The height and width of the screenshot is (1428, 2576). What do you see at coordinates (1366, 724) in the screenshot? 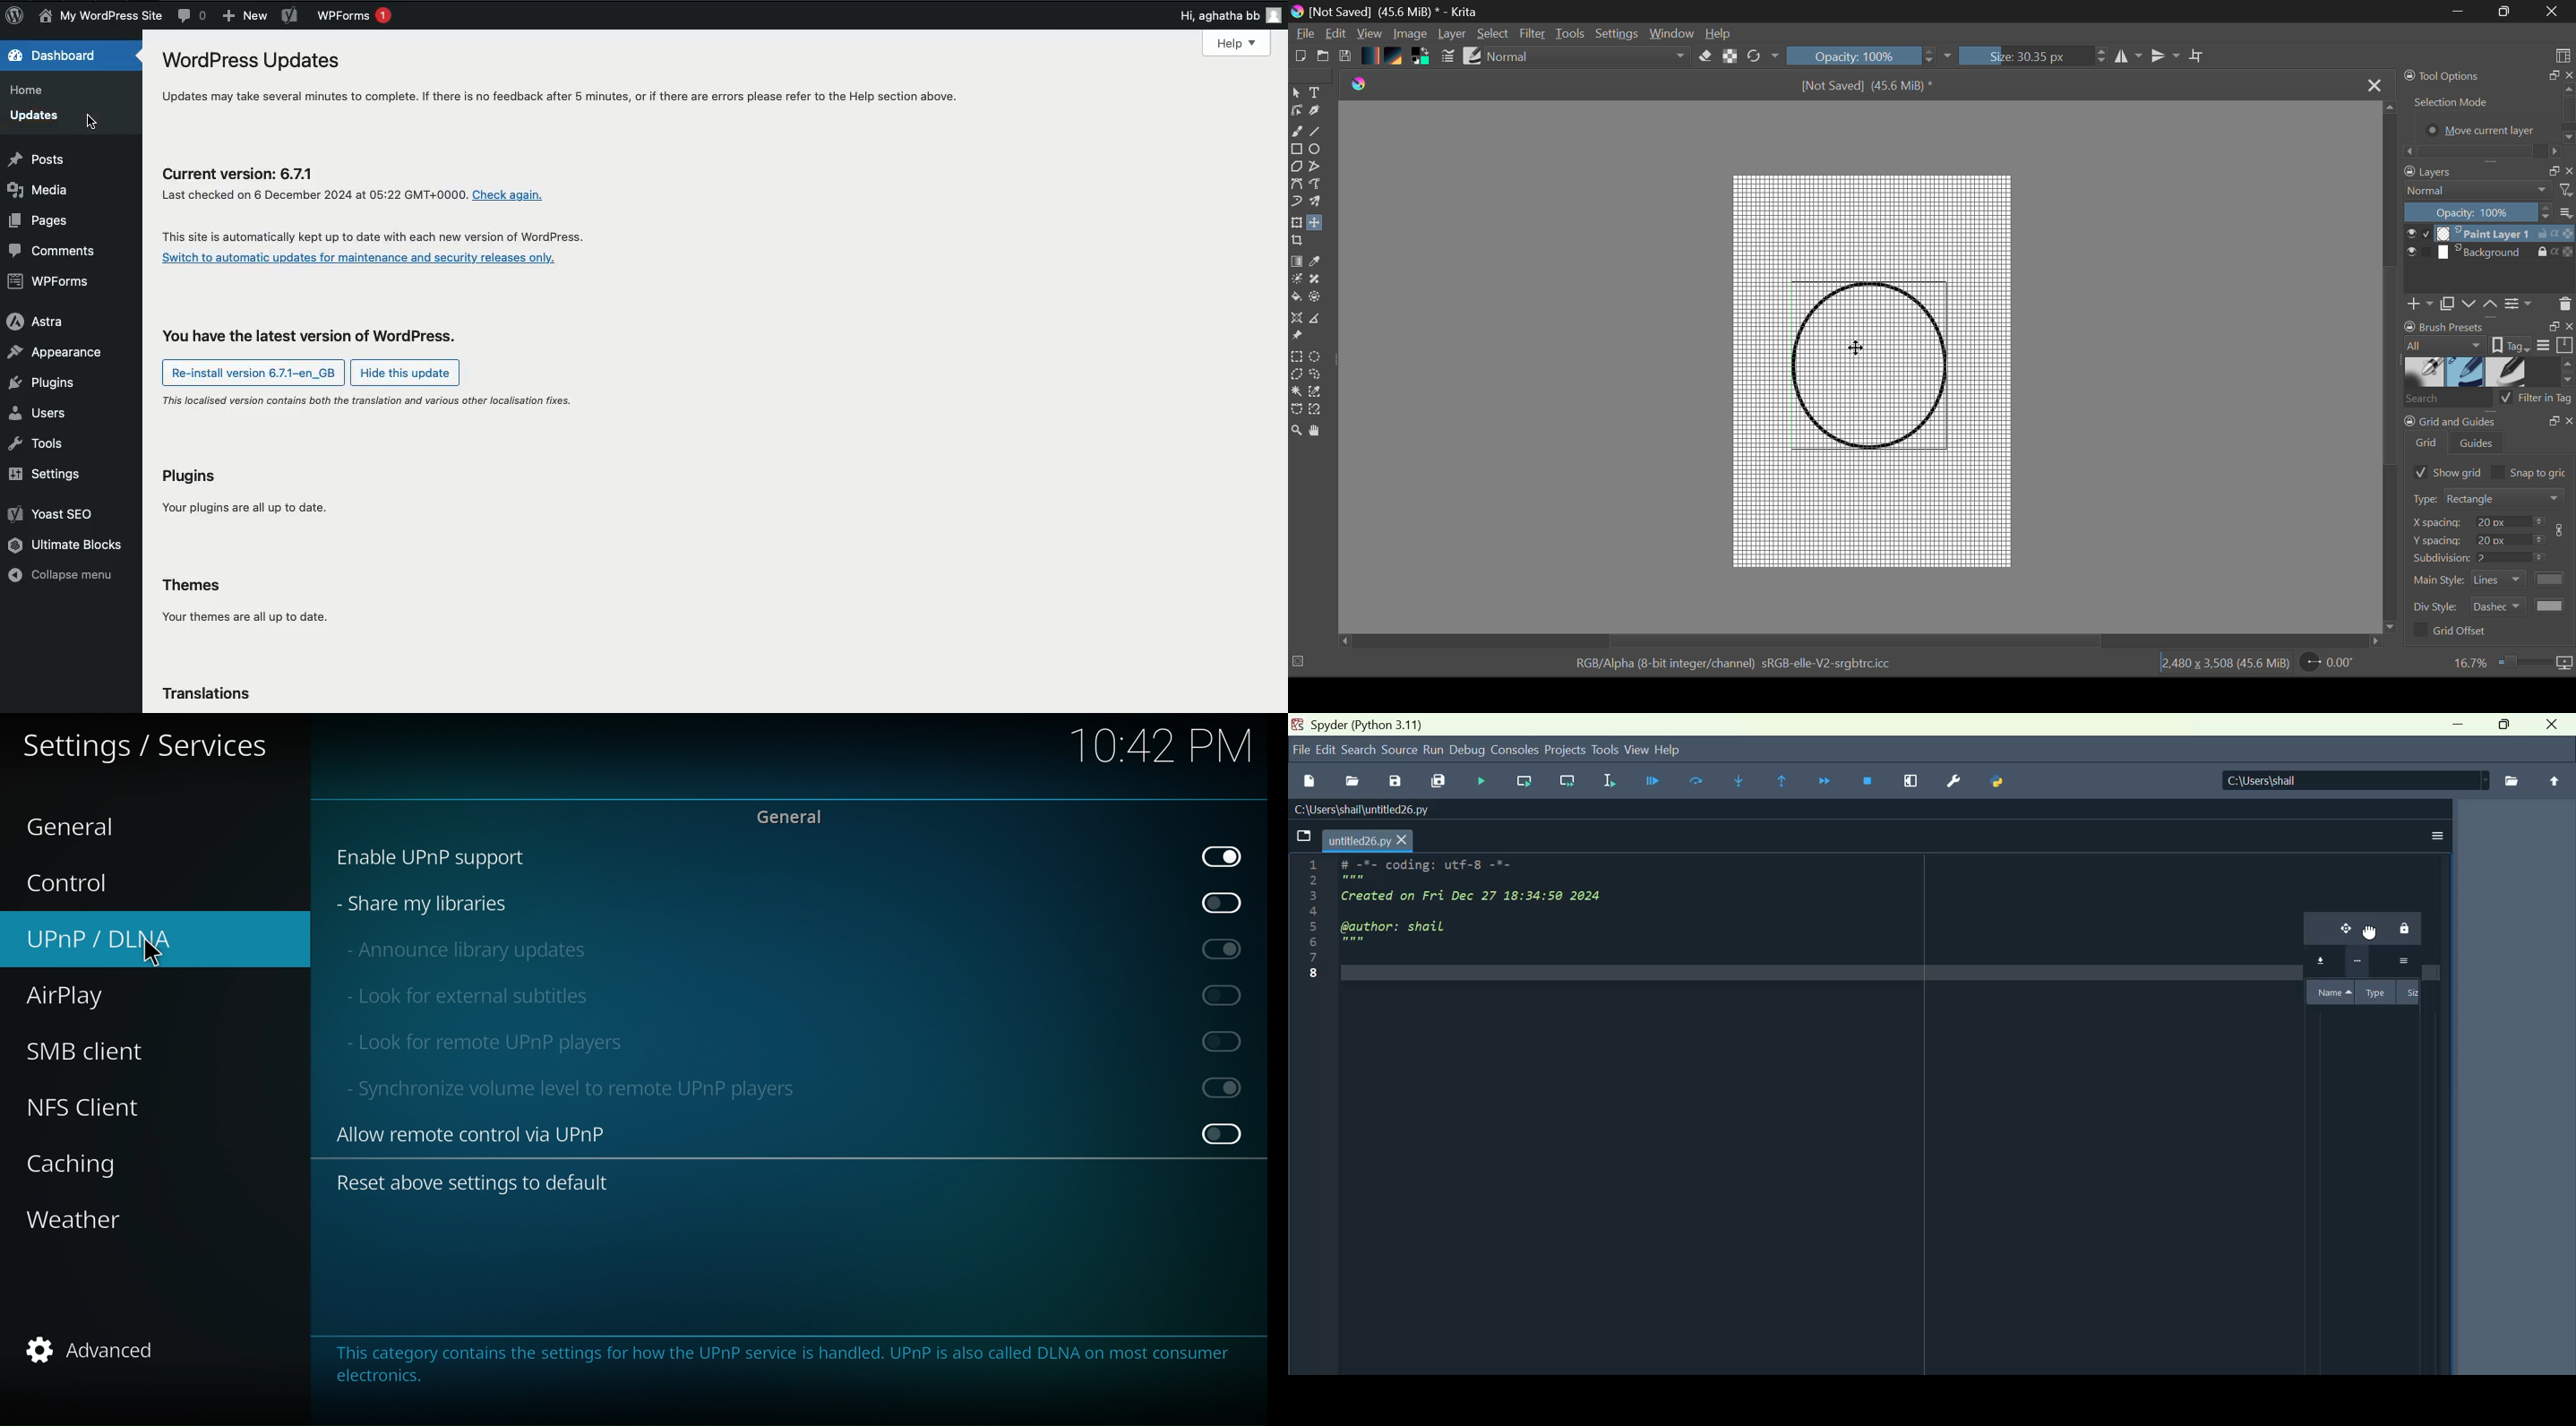
I see `Spyder Python 3.1.1` at bounding box center [1366, 724].